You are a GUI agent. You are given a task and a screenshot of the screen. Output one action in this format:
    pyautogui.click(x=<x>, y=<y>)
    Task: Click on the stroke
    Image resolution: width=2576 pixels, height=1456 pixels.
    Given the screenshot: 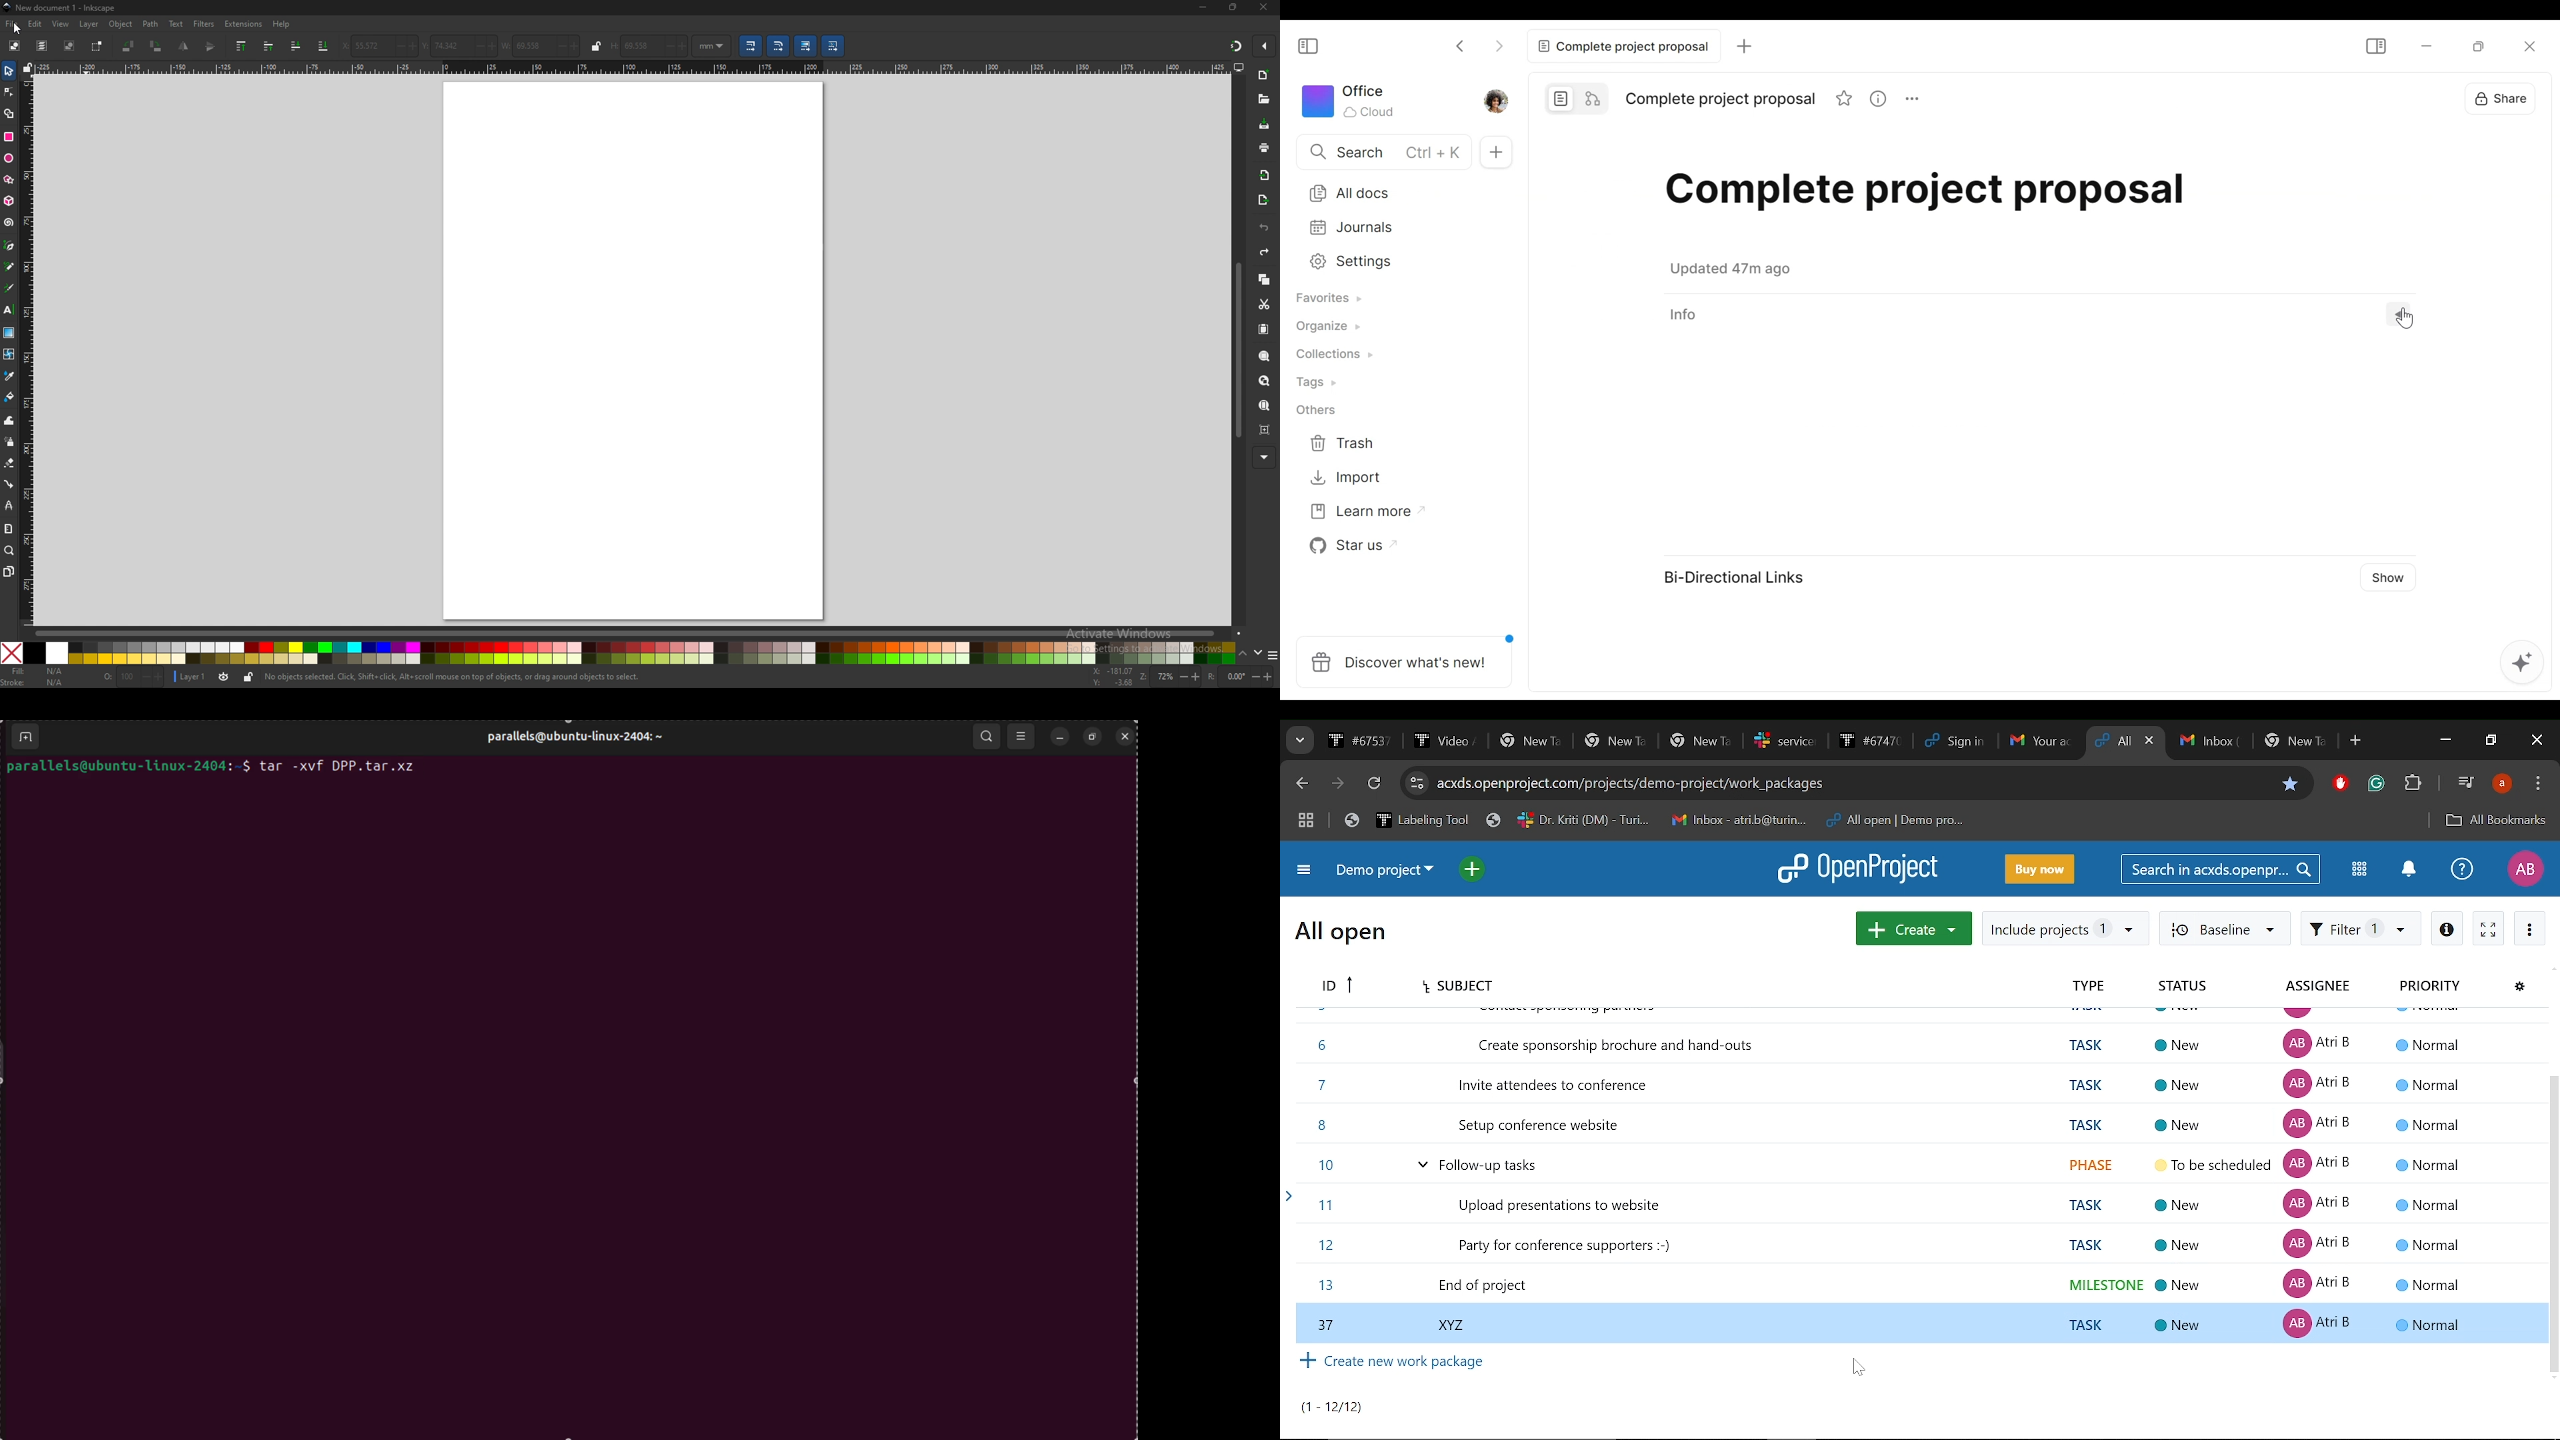 What is the action you would take?
    pyautogui.click(x=33, y=683)
    